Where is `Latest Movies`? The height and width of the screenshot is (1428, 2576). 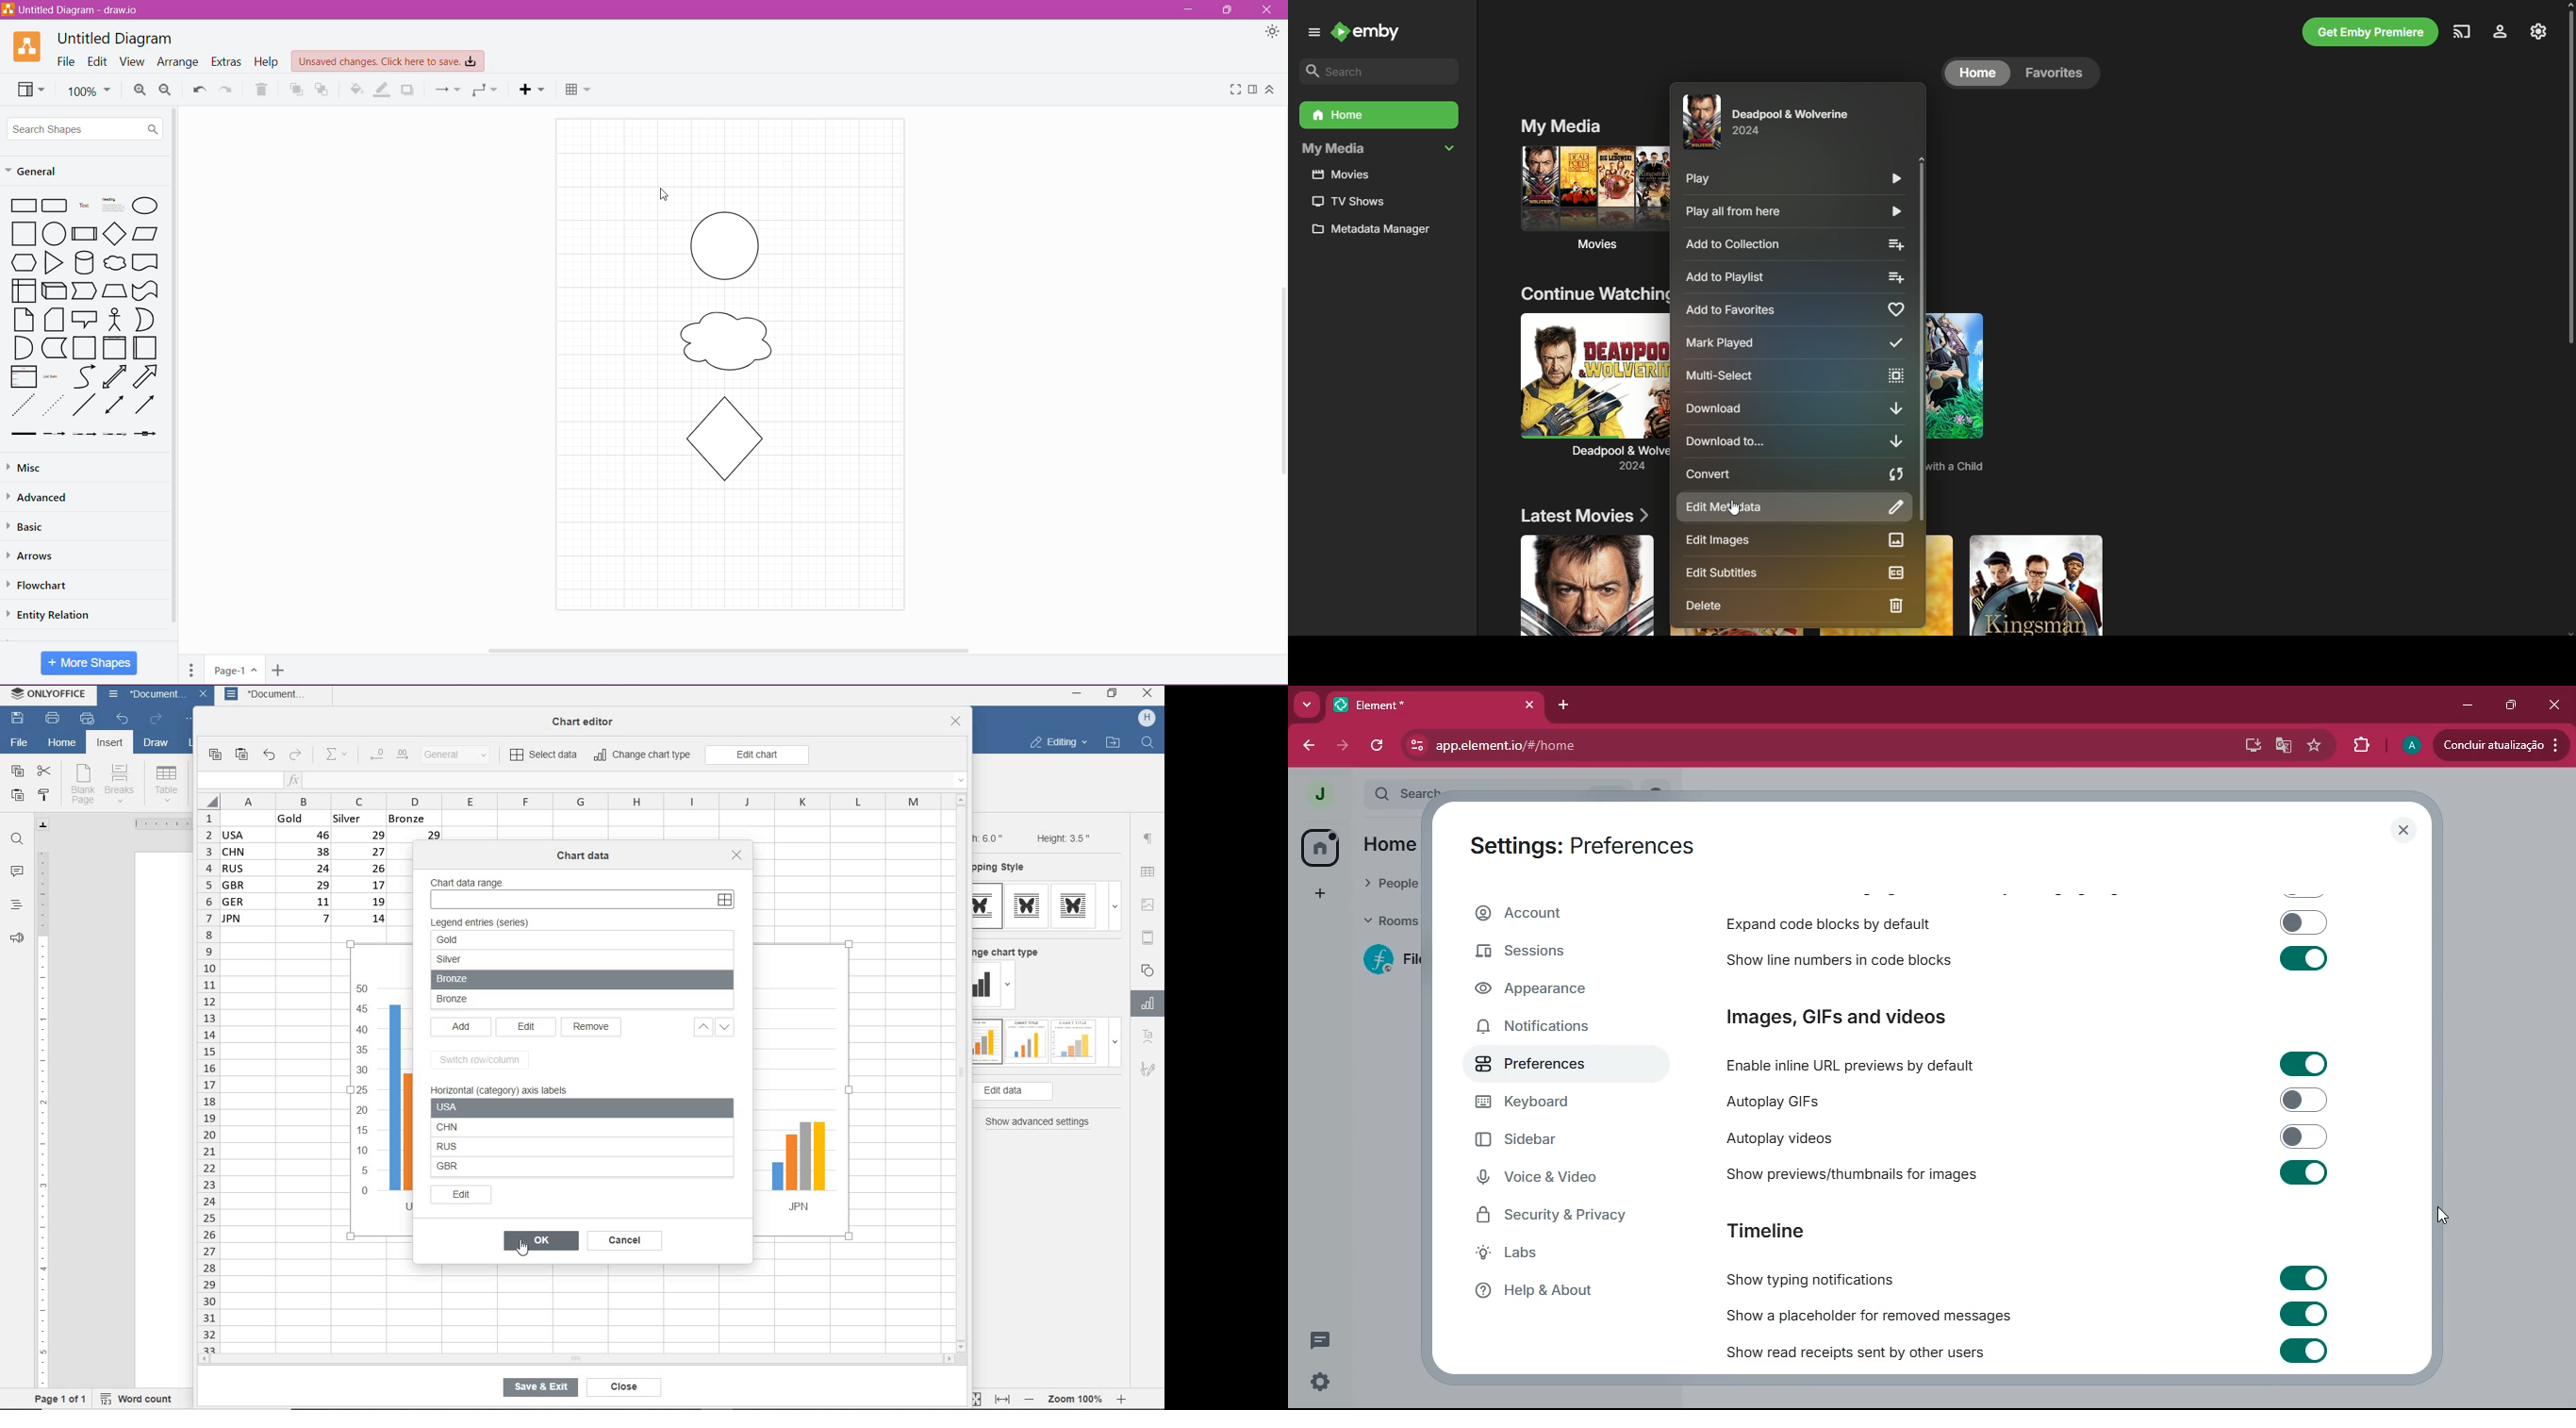
Latest Movies is located at coordinates (1586, 517).